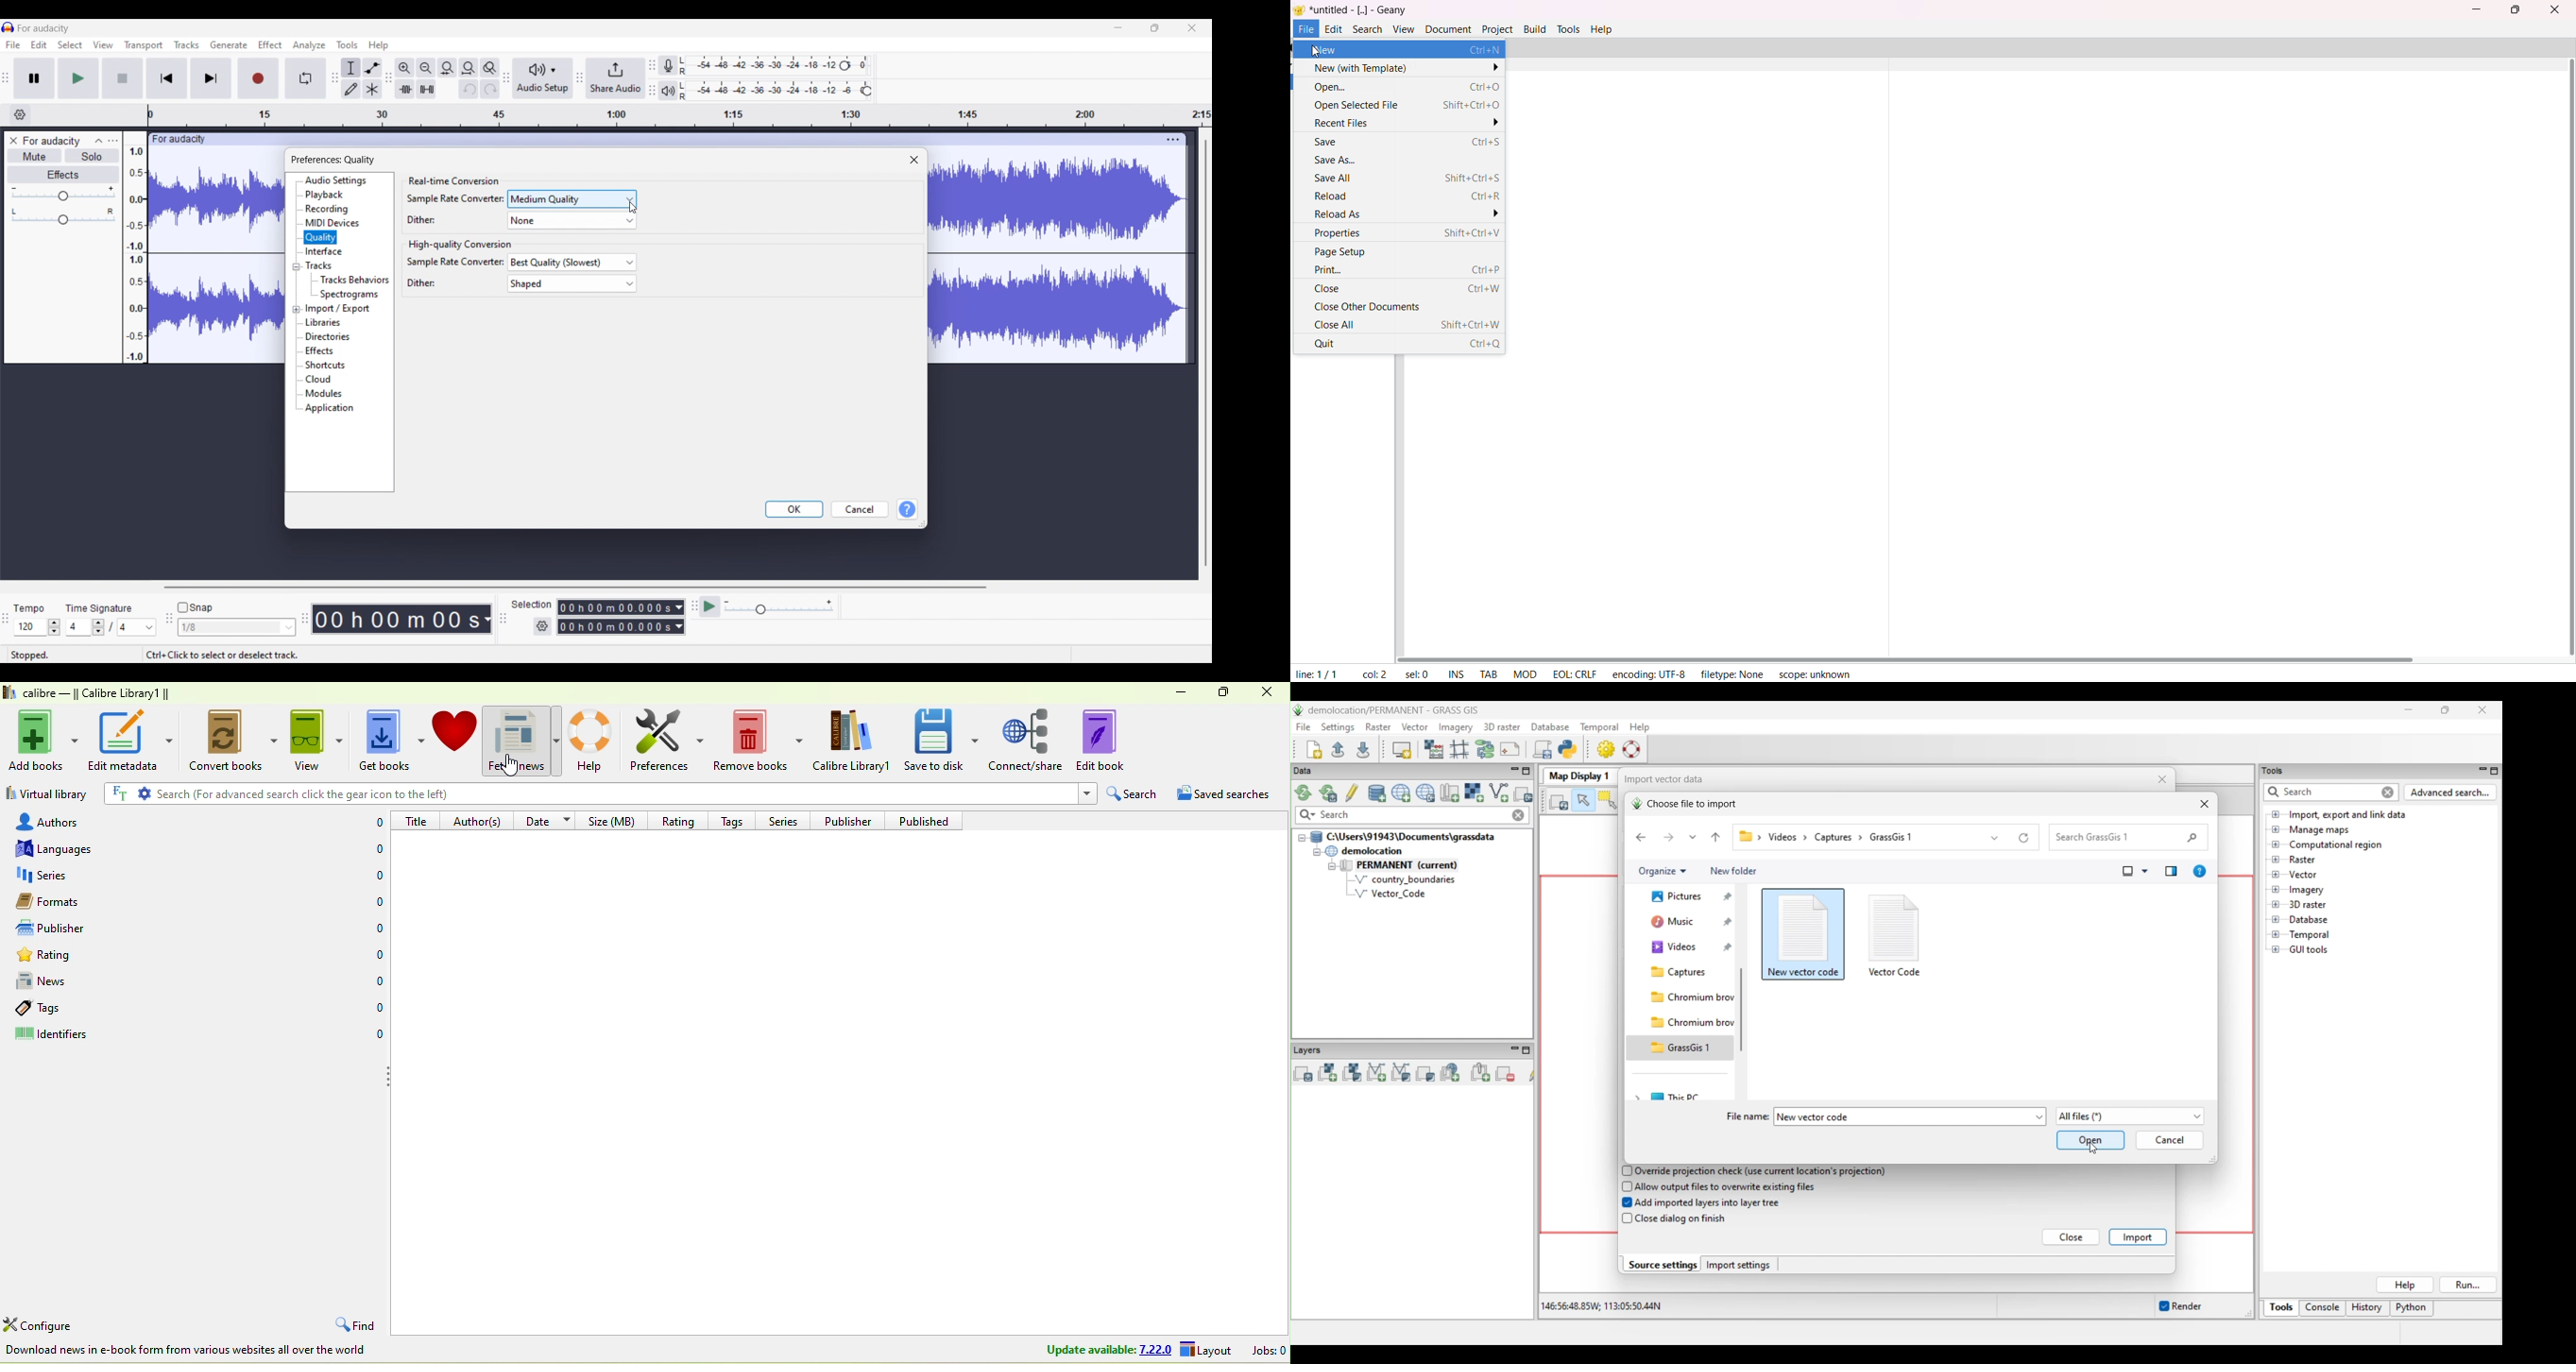 The image size is (2576, 1372). What do you see at coordinates (934, 741) in the screenshot?
I see `save to disk` at bounding box center [934, 741].